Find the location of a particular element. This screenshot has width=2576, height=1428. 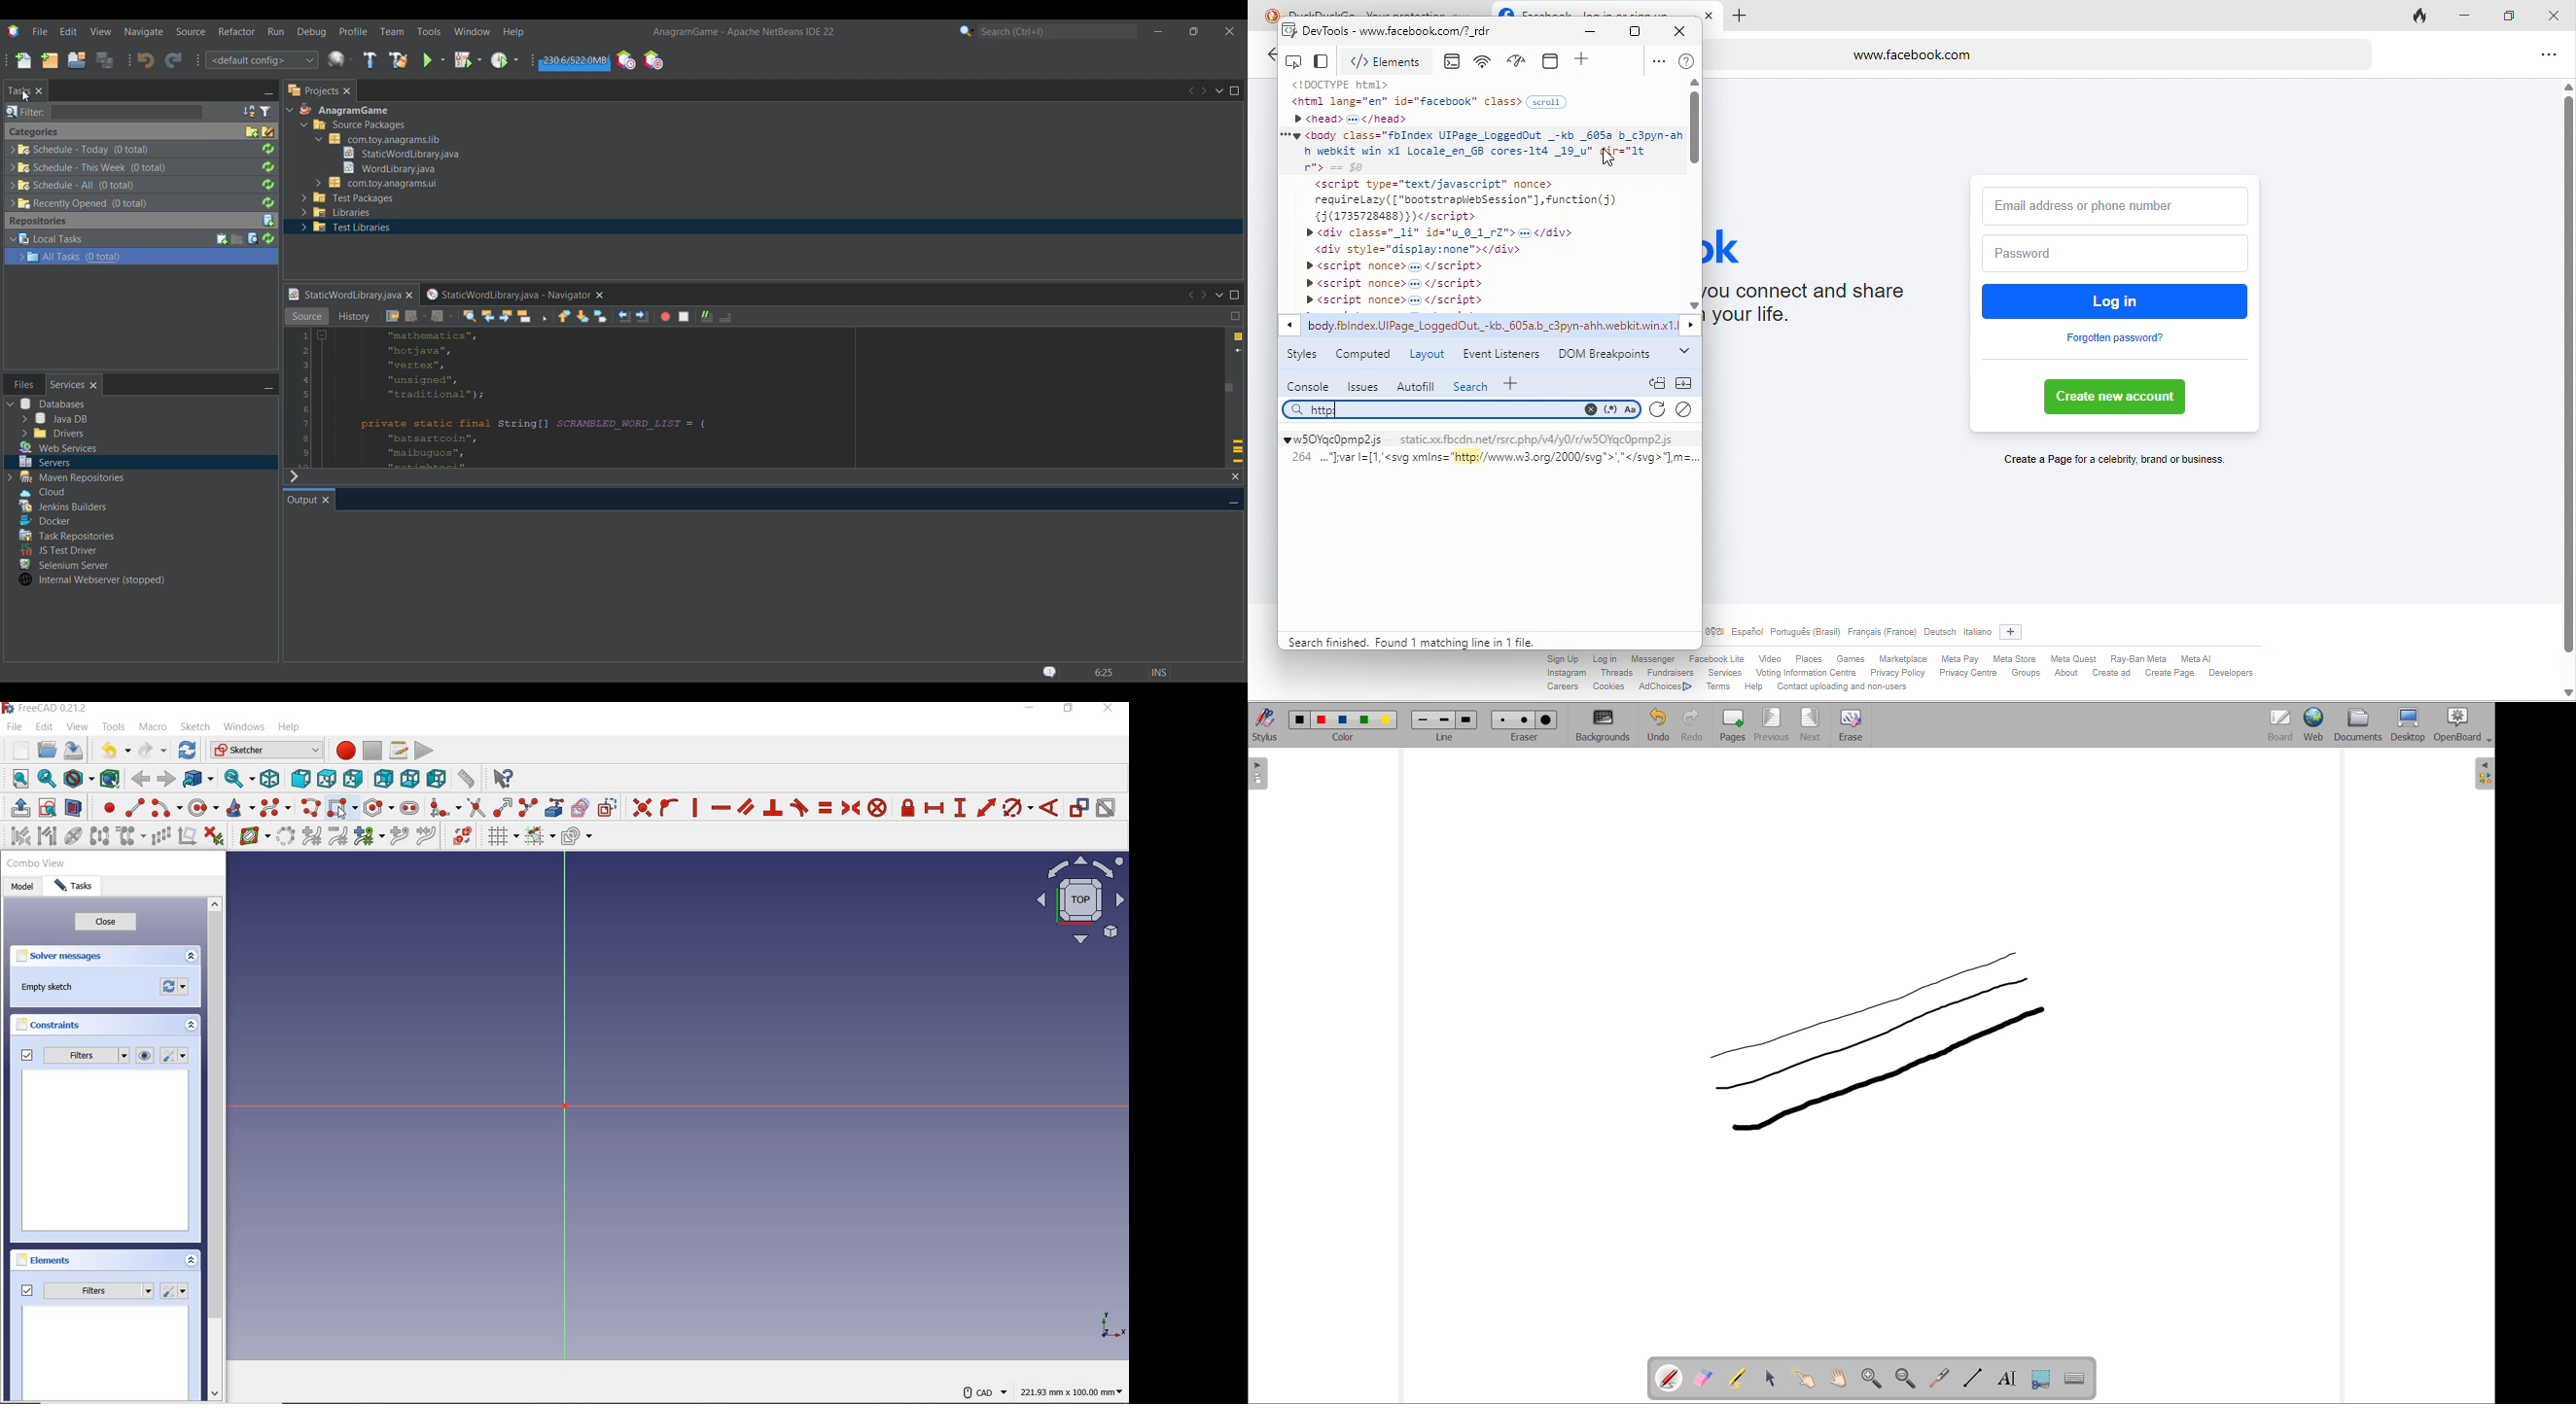

Close is located at coordinates (94, 385).